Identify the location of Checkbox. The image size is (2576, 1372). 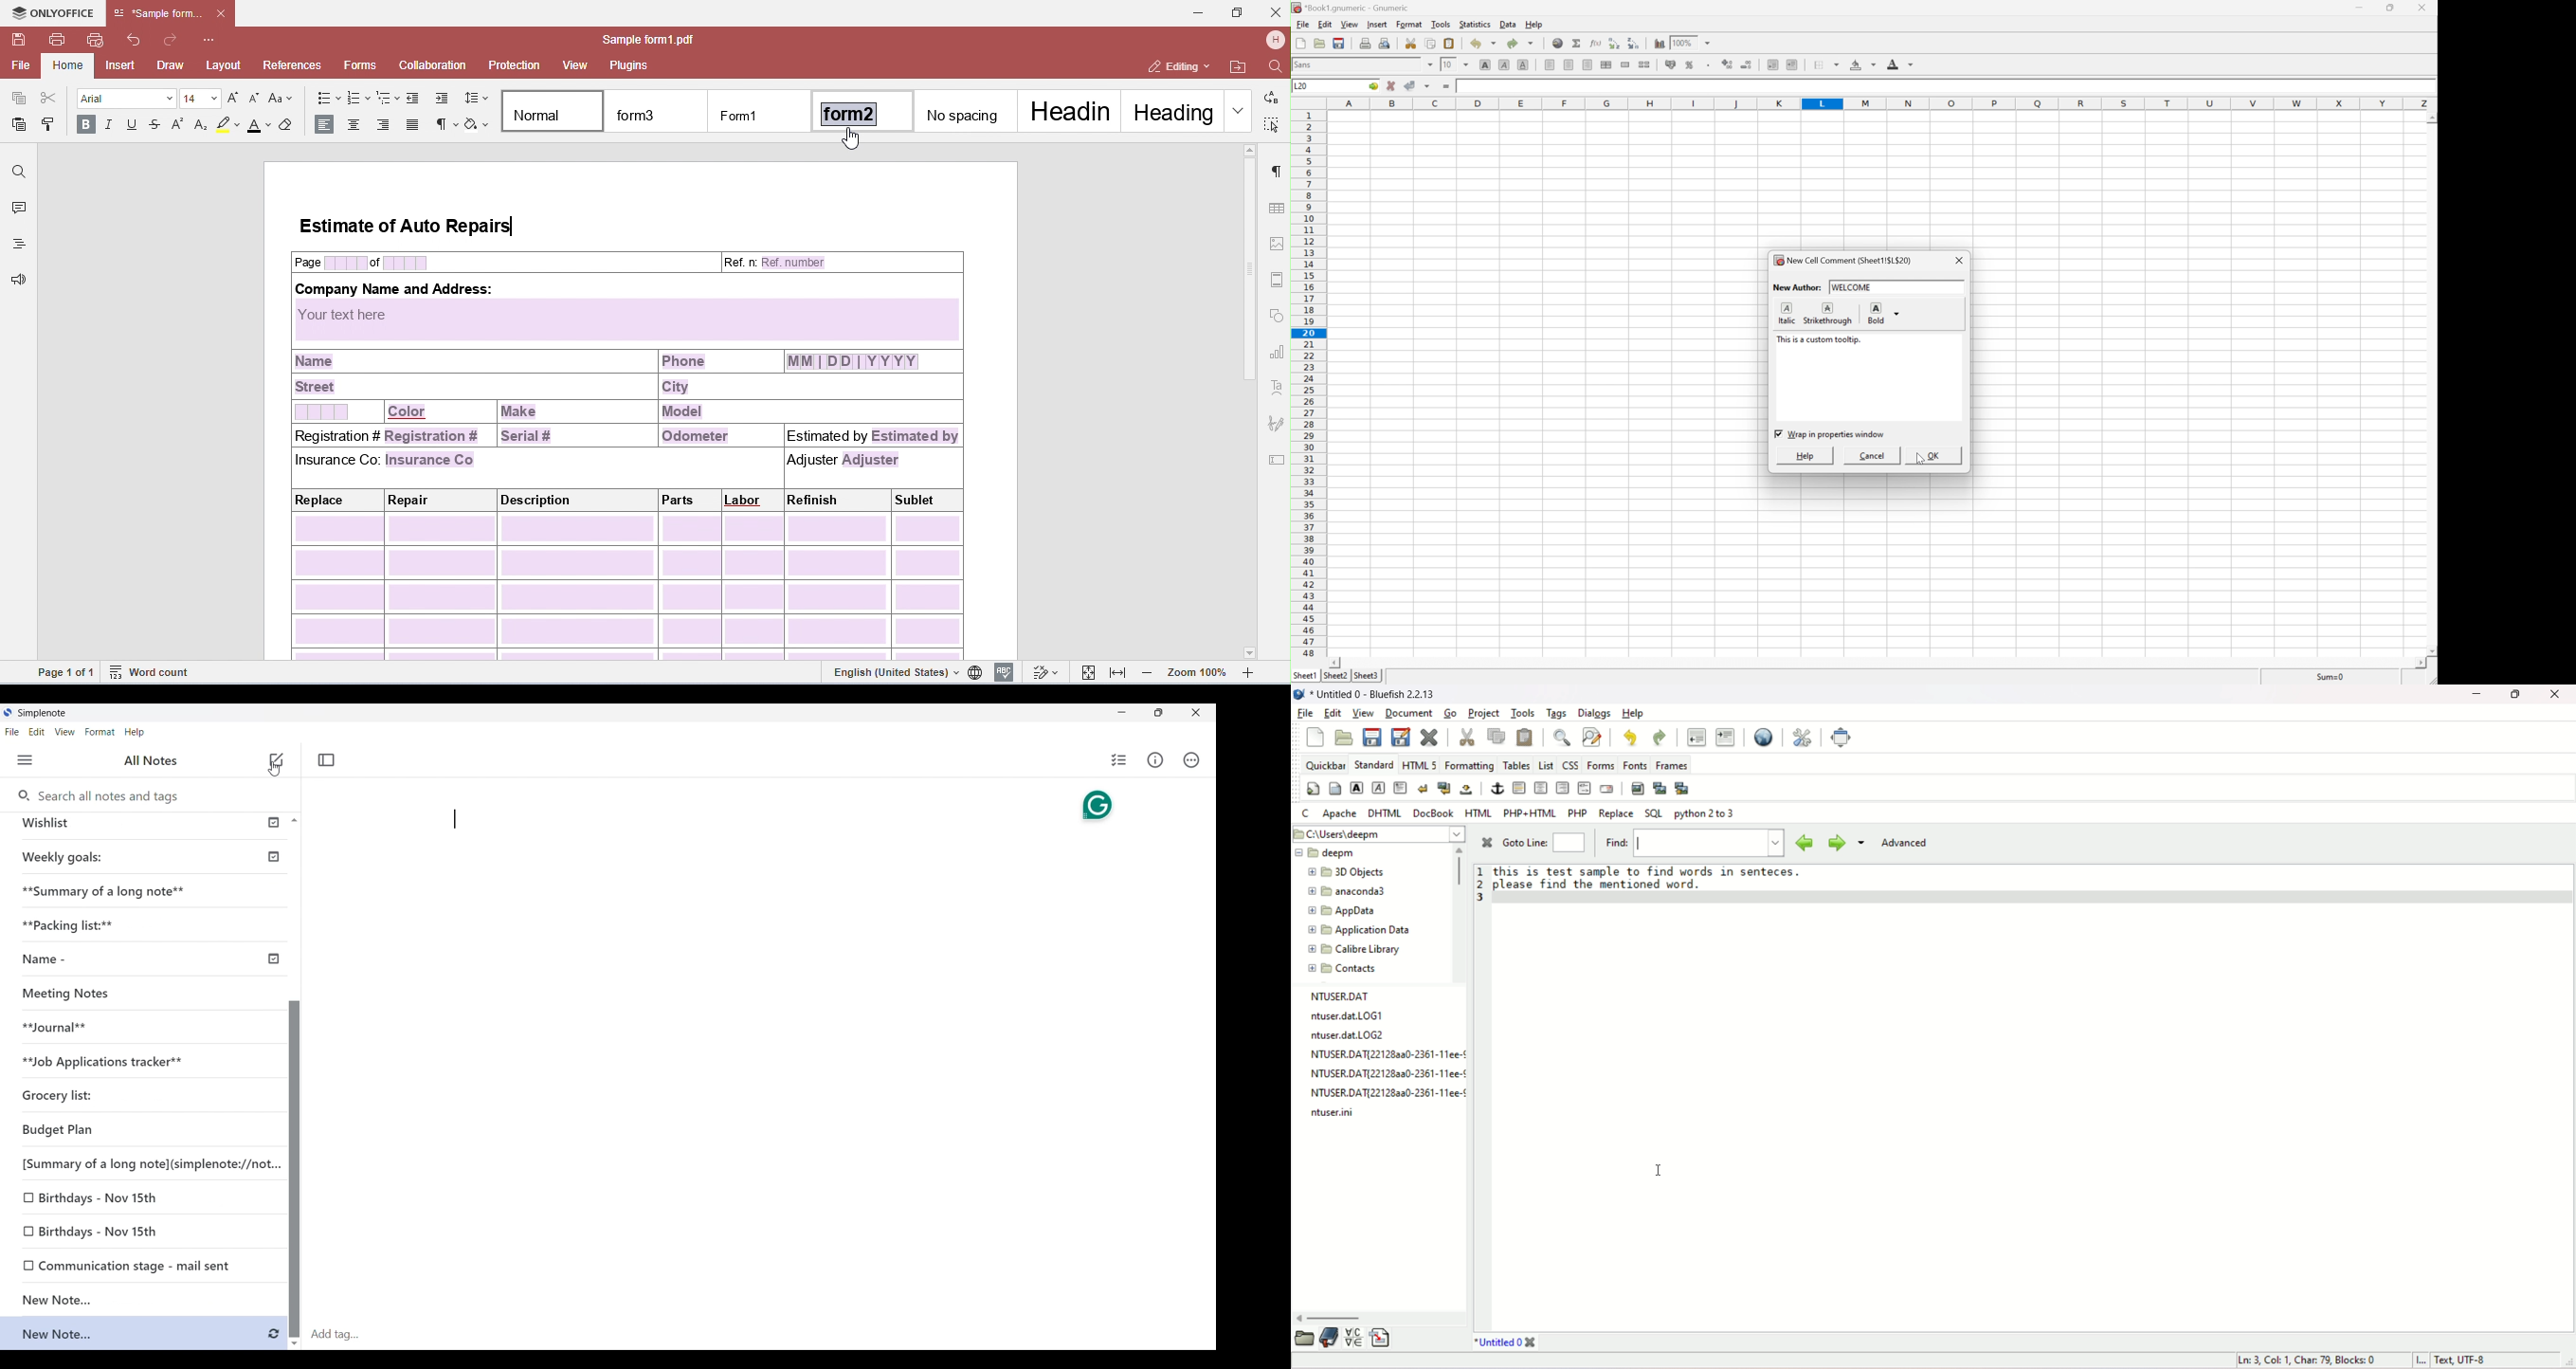
(1777, 433).